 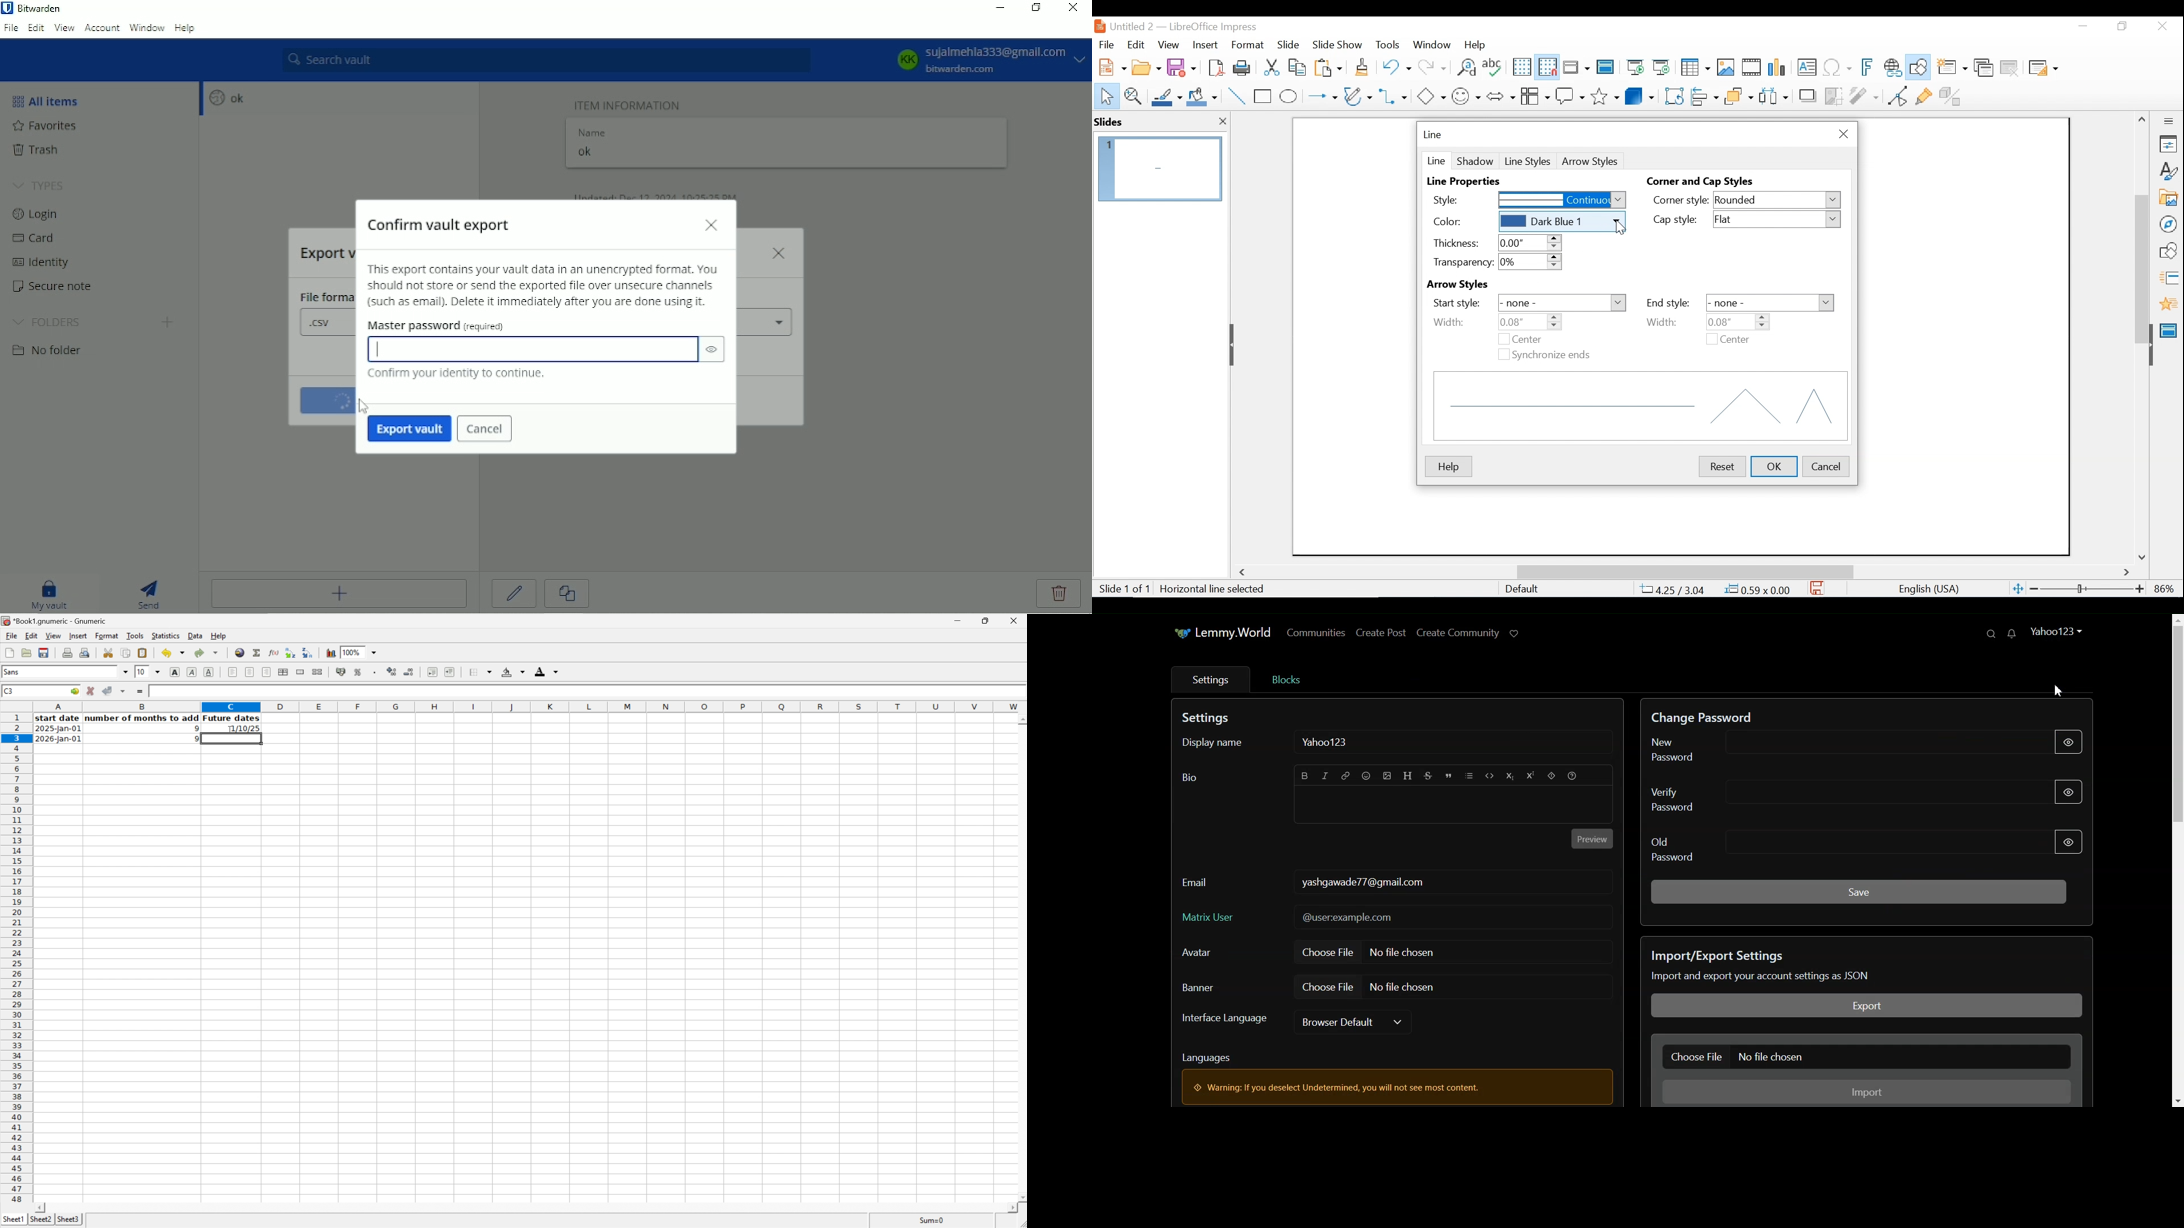 What do you see at coordinates (454, 375) in the screenshot?
I see `Confirm your identity to continue.` at bounding box center [454, 375].